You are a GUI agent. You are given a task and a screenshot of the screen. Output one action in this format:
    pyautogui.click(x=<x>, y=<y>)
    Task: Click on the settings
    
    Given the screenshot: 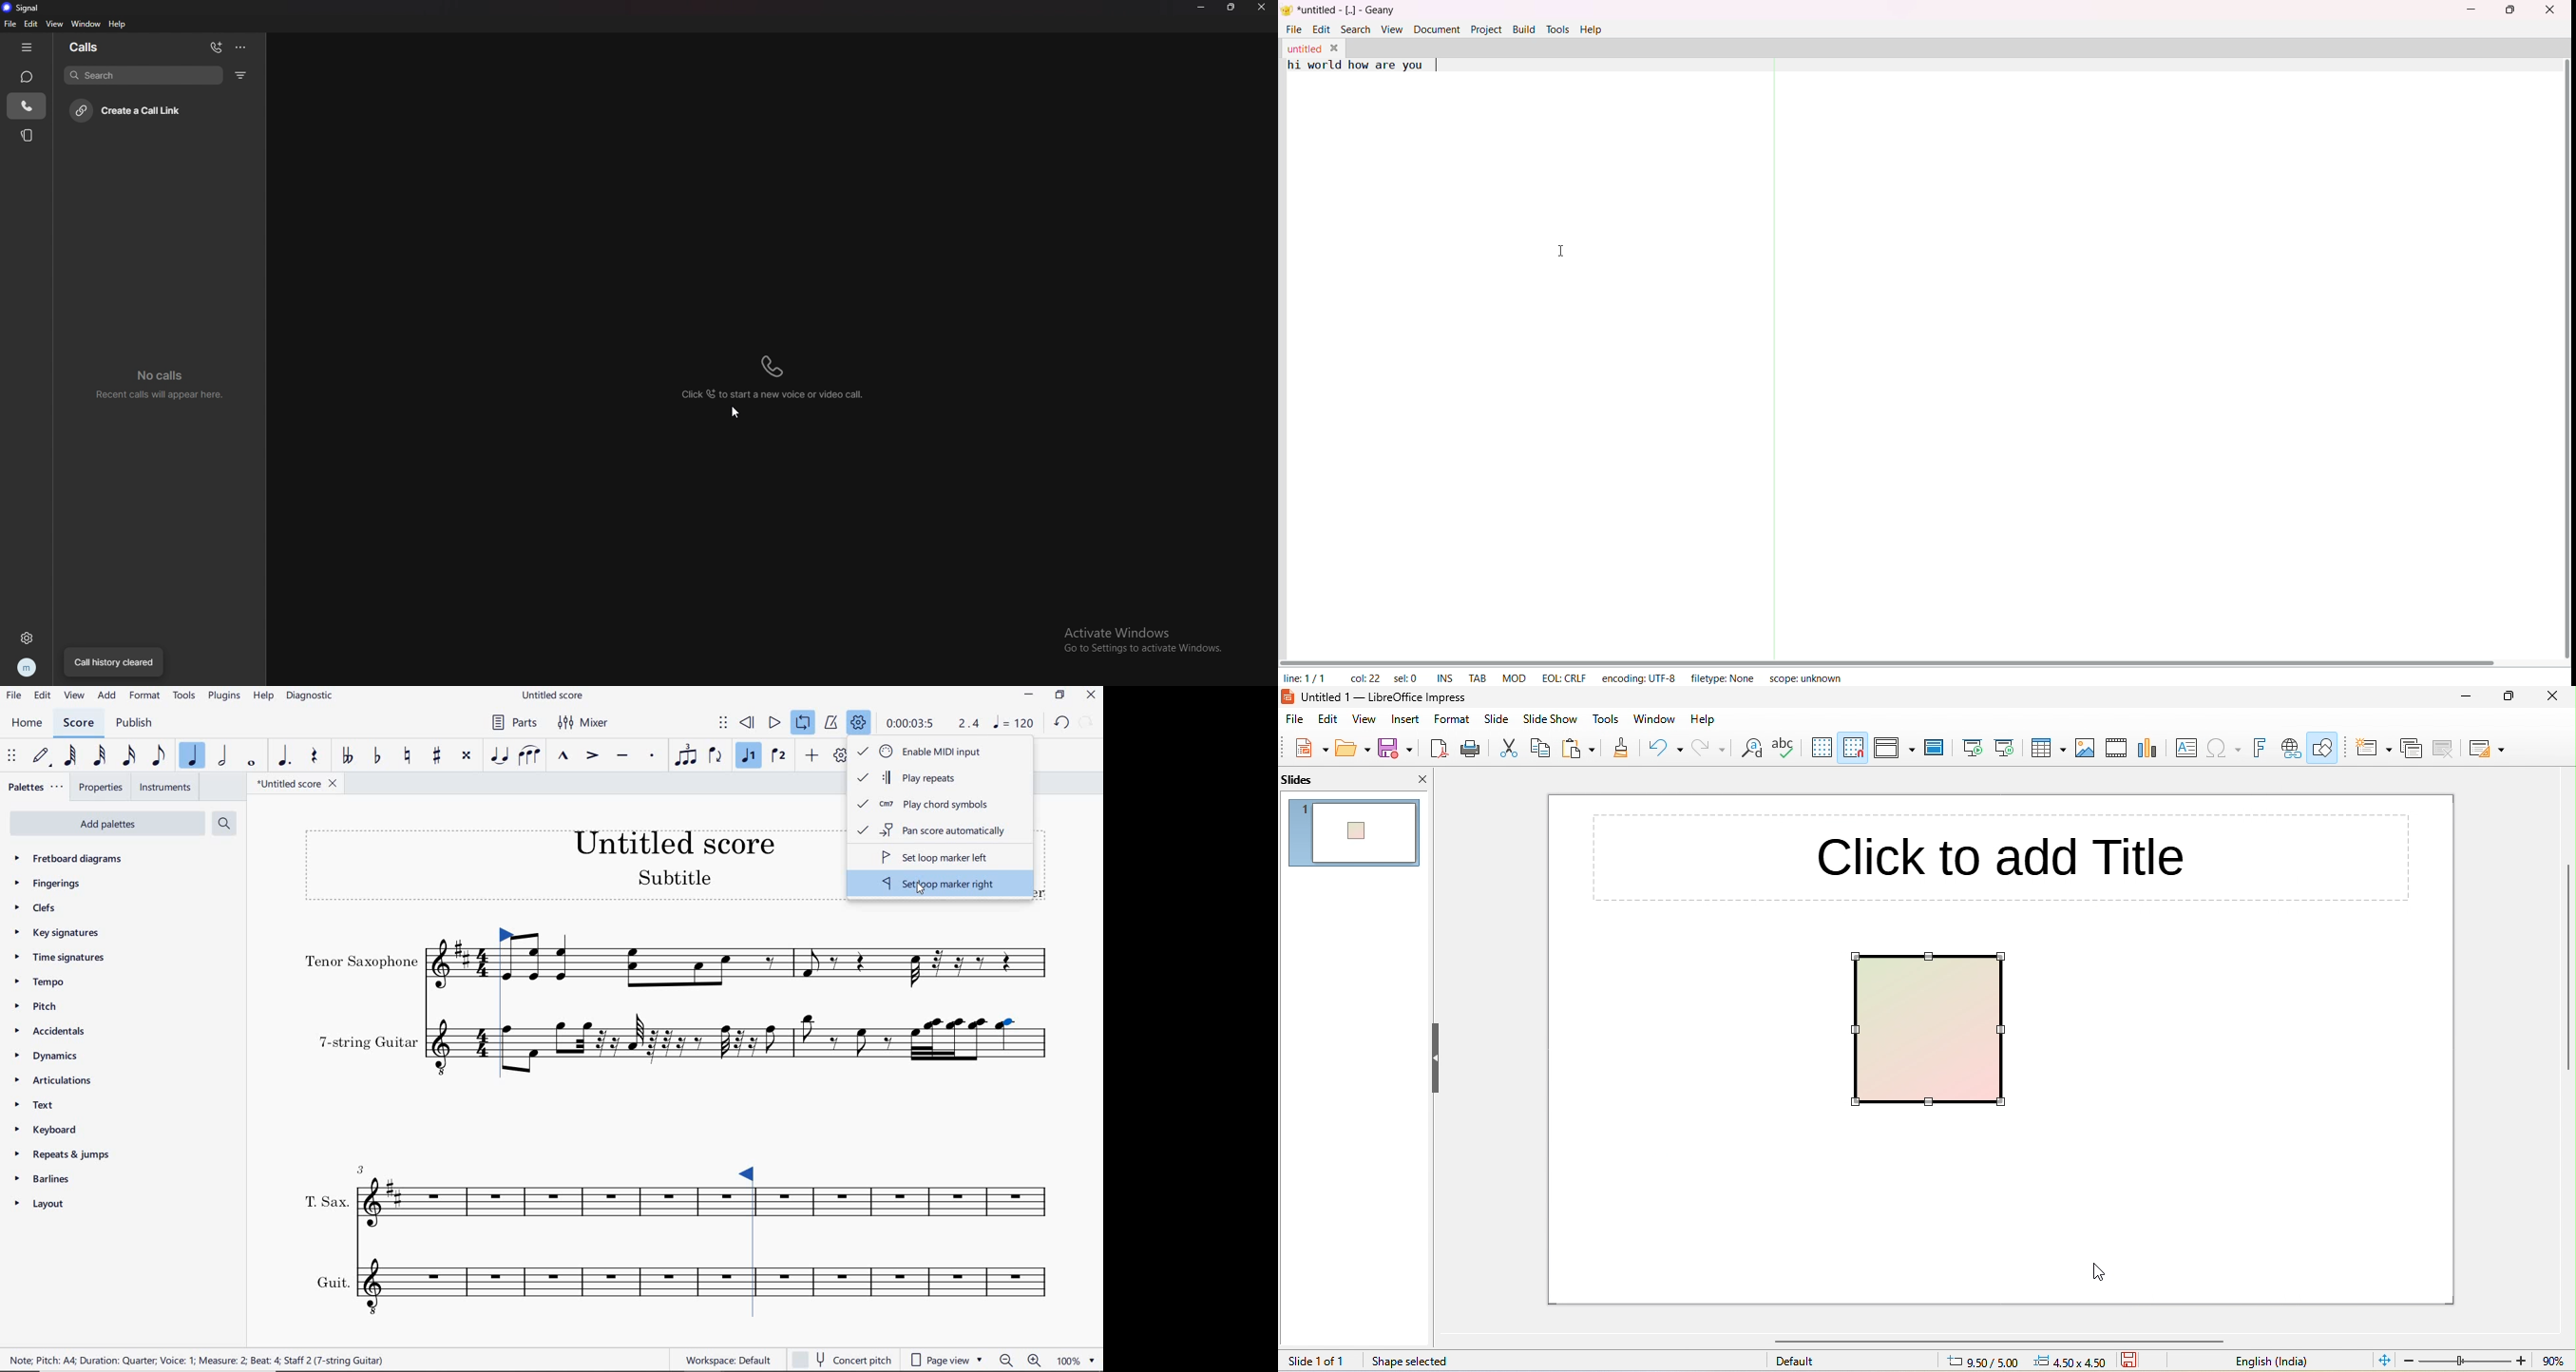 What is the action you would take?
    pyautogui.click(x=27, y=637)
    